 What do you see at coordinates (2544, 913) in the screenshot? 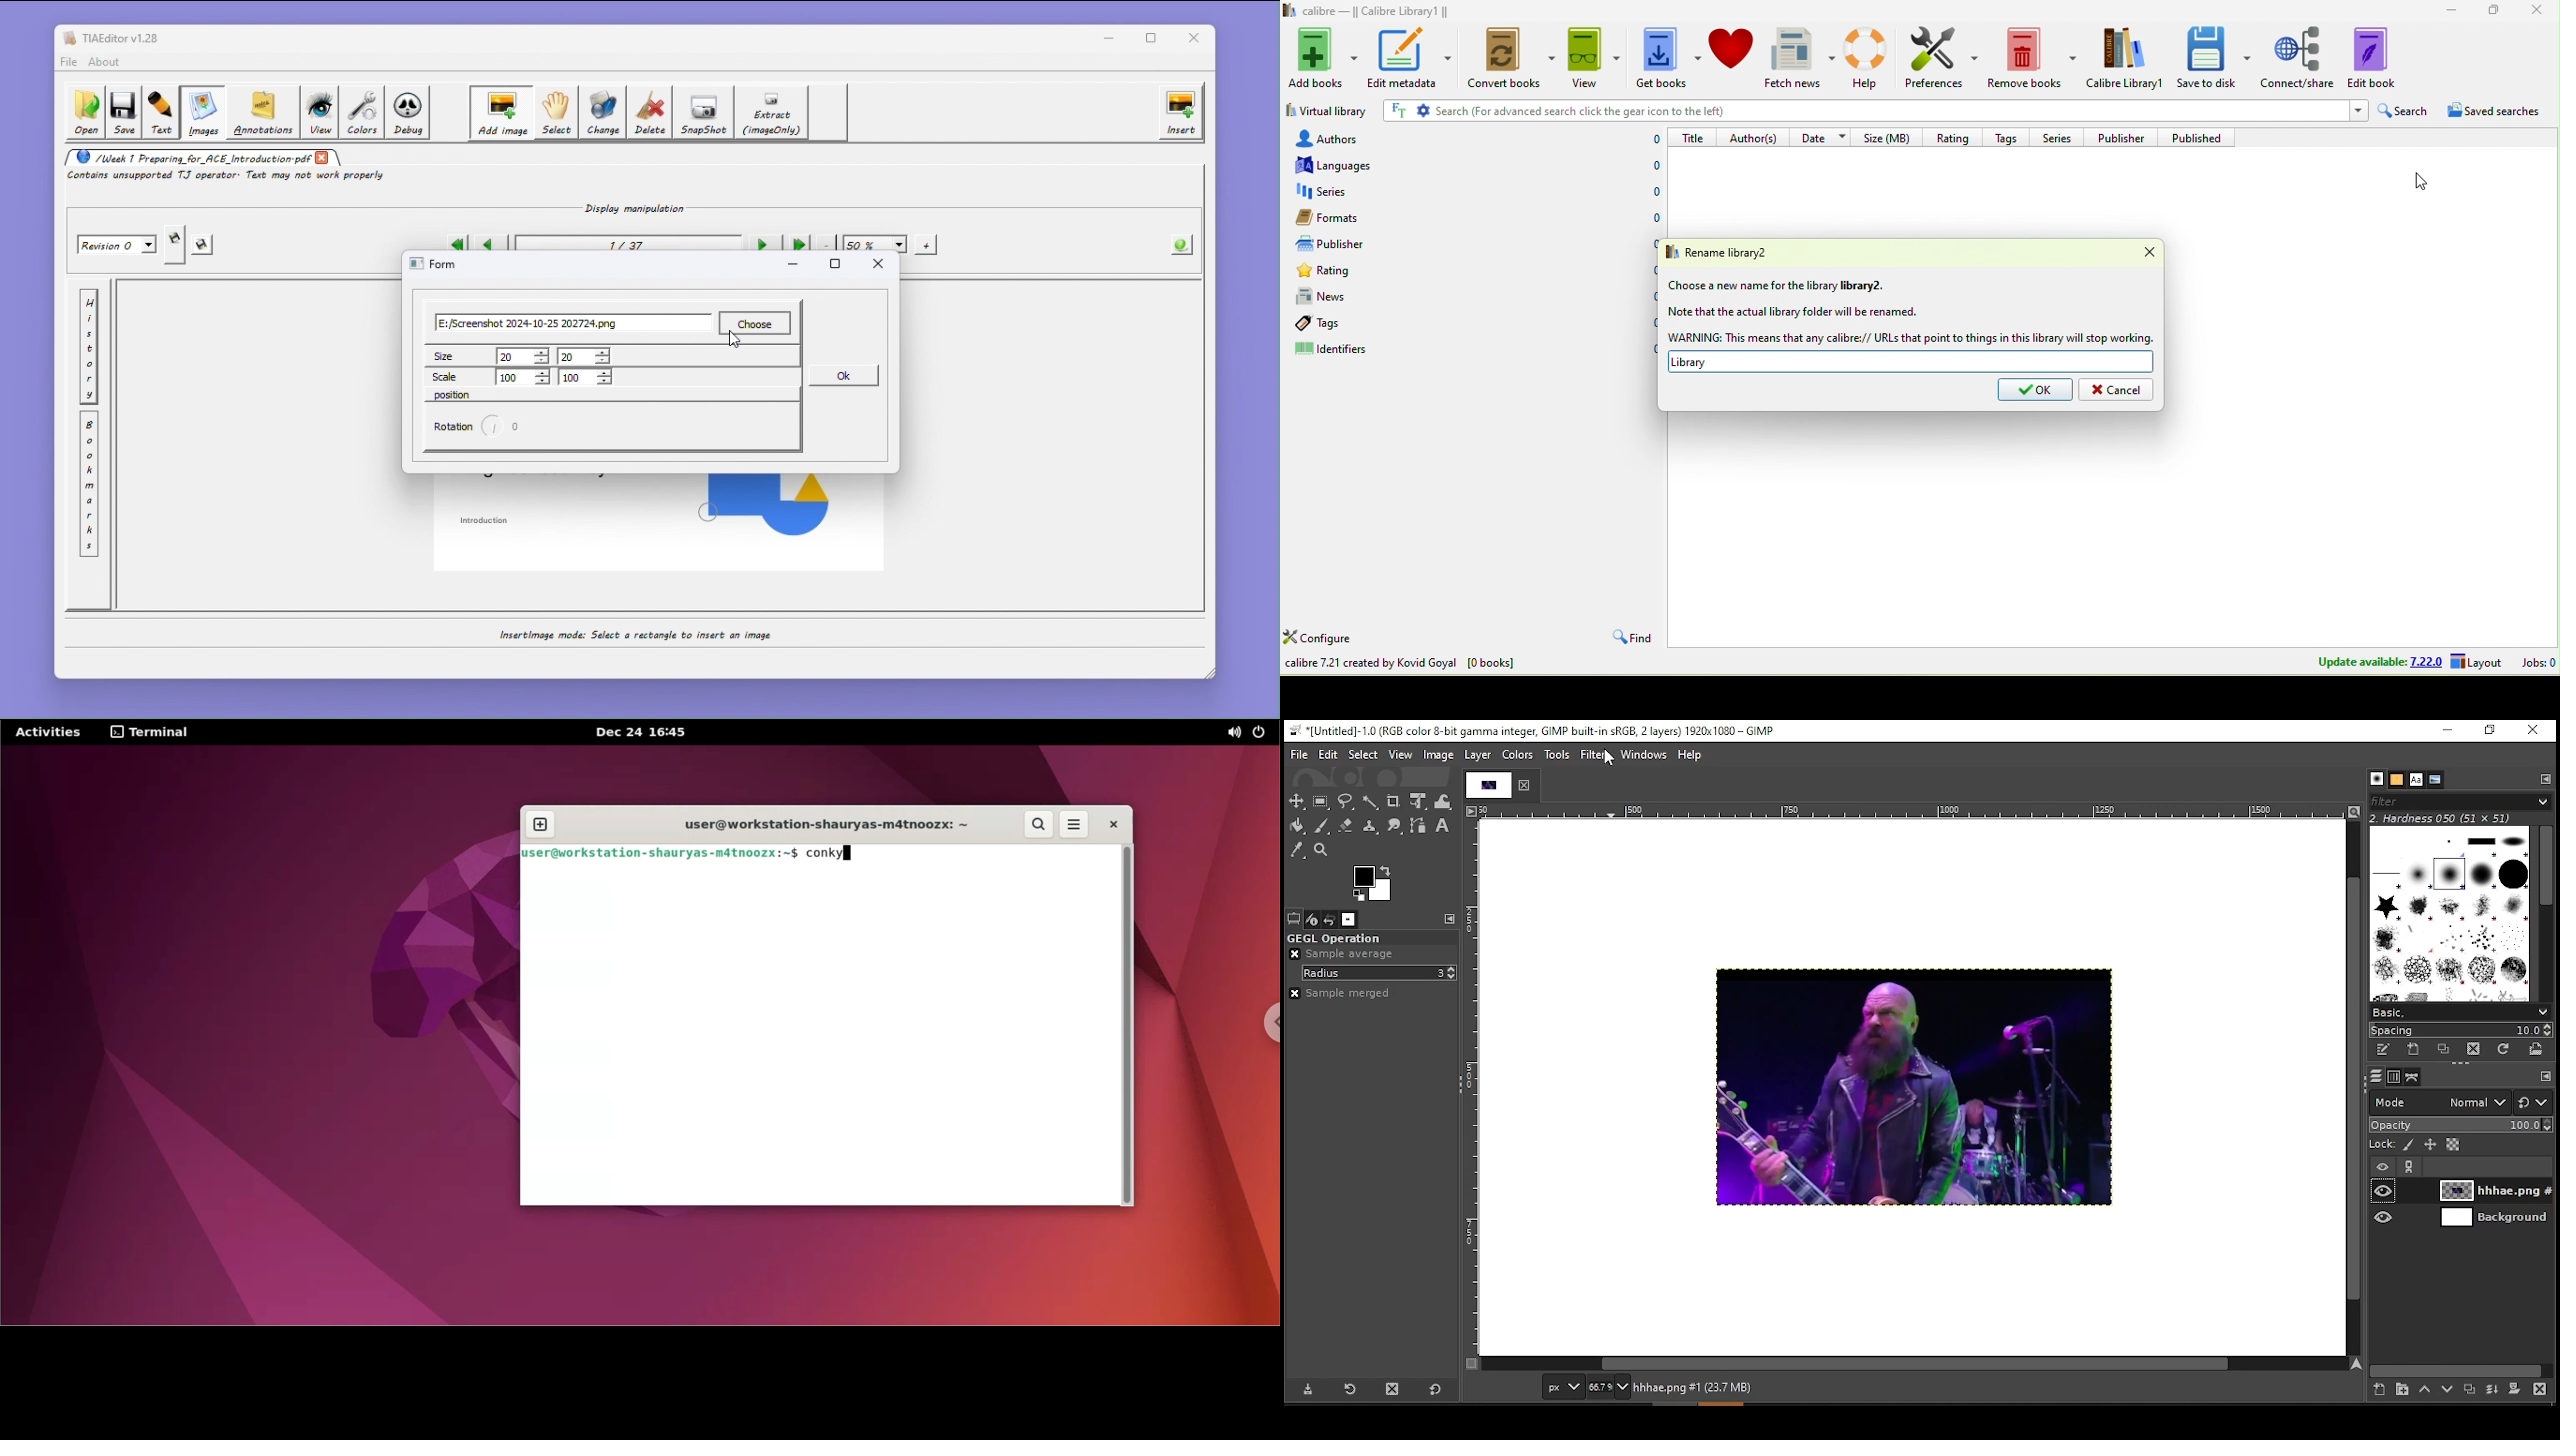
I see `scroll bar` at bounding box center [2544, 913].